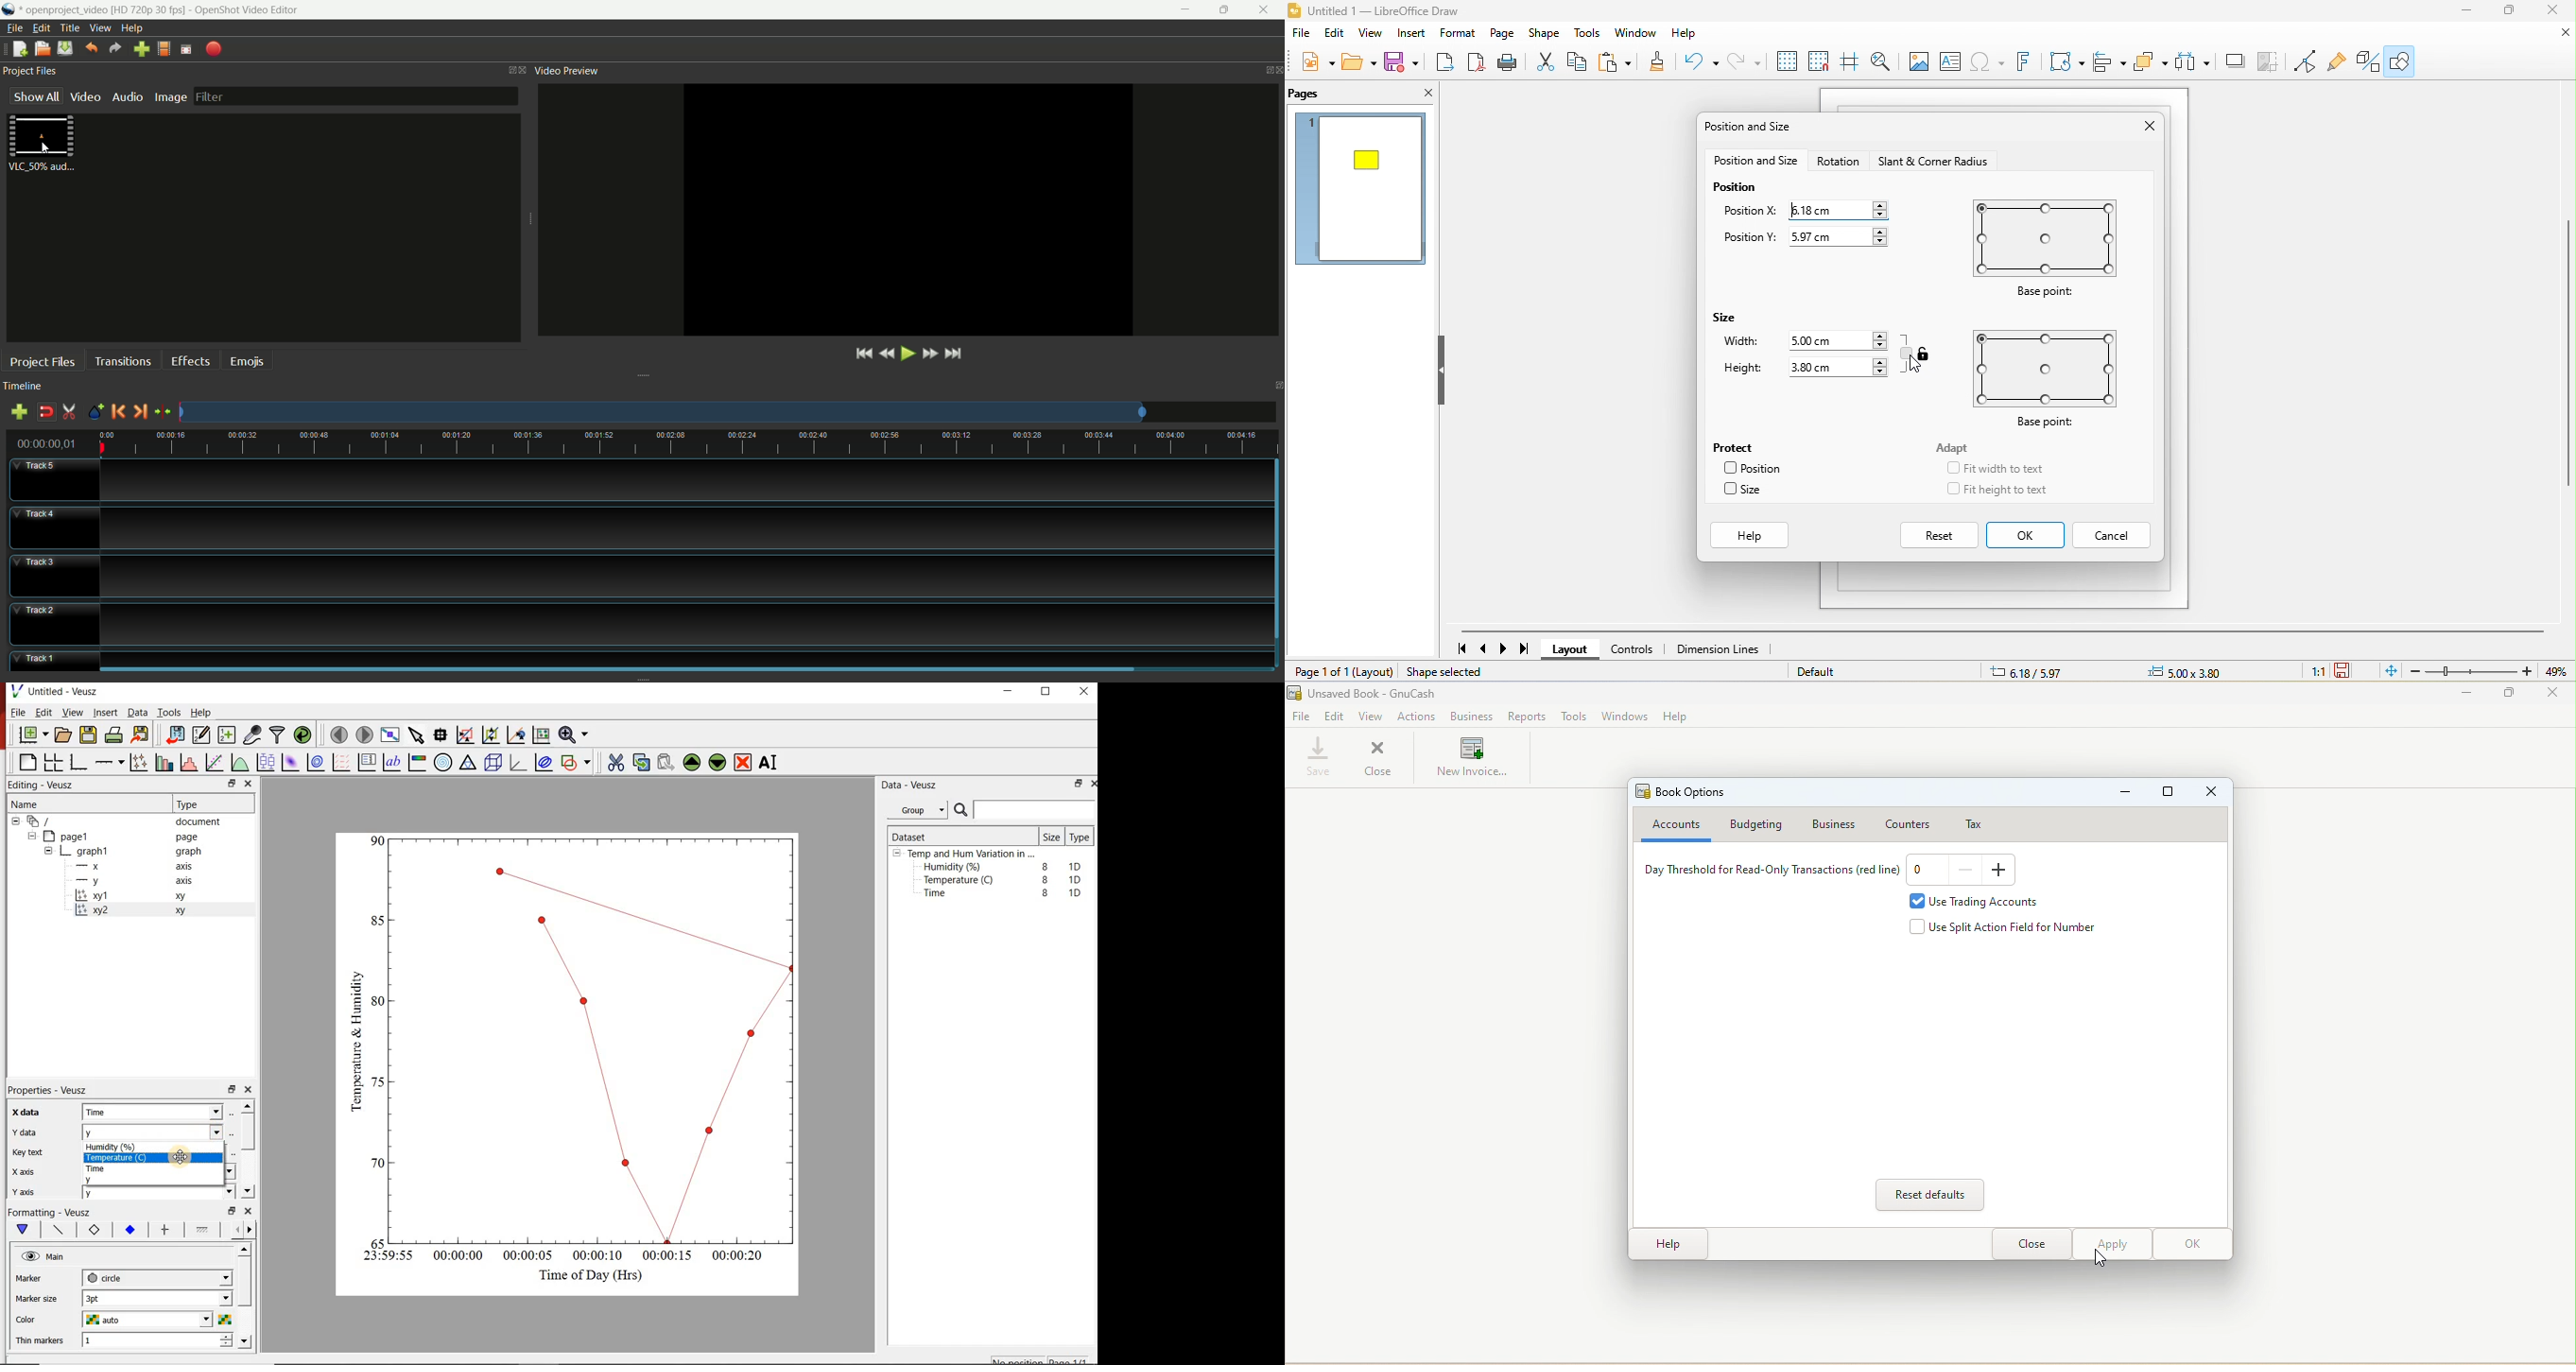 Image resolution: width=2576 pixels, height=1372 pixels. Describe the element at coordinates (1932, 162) in the screenshot. I see `start and corner radious` at that location.